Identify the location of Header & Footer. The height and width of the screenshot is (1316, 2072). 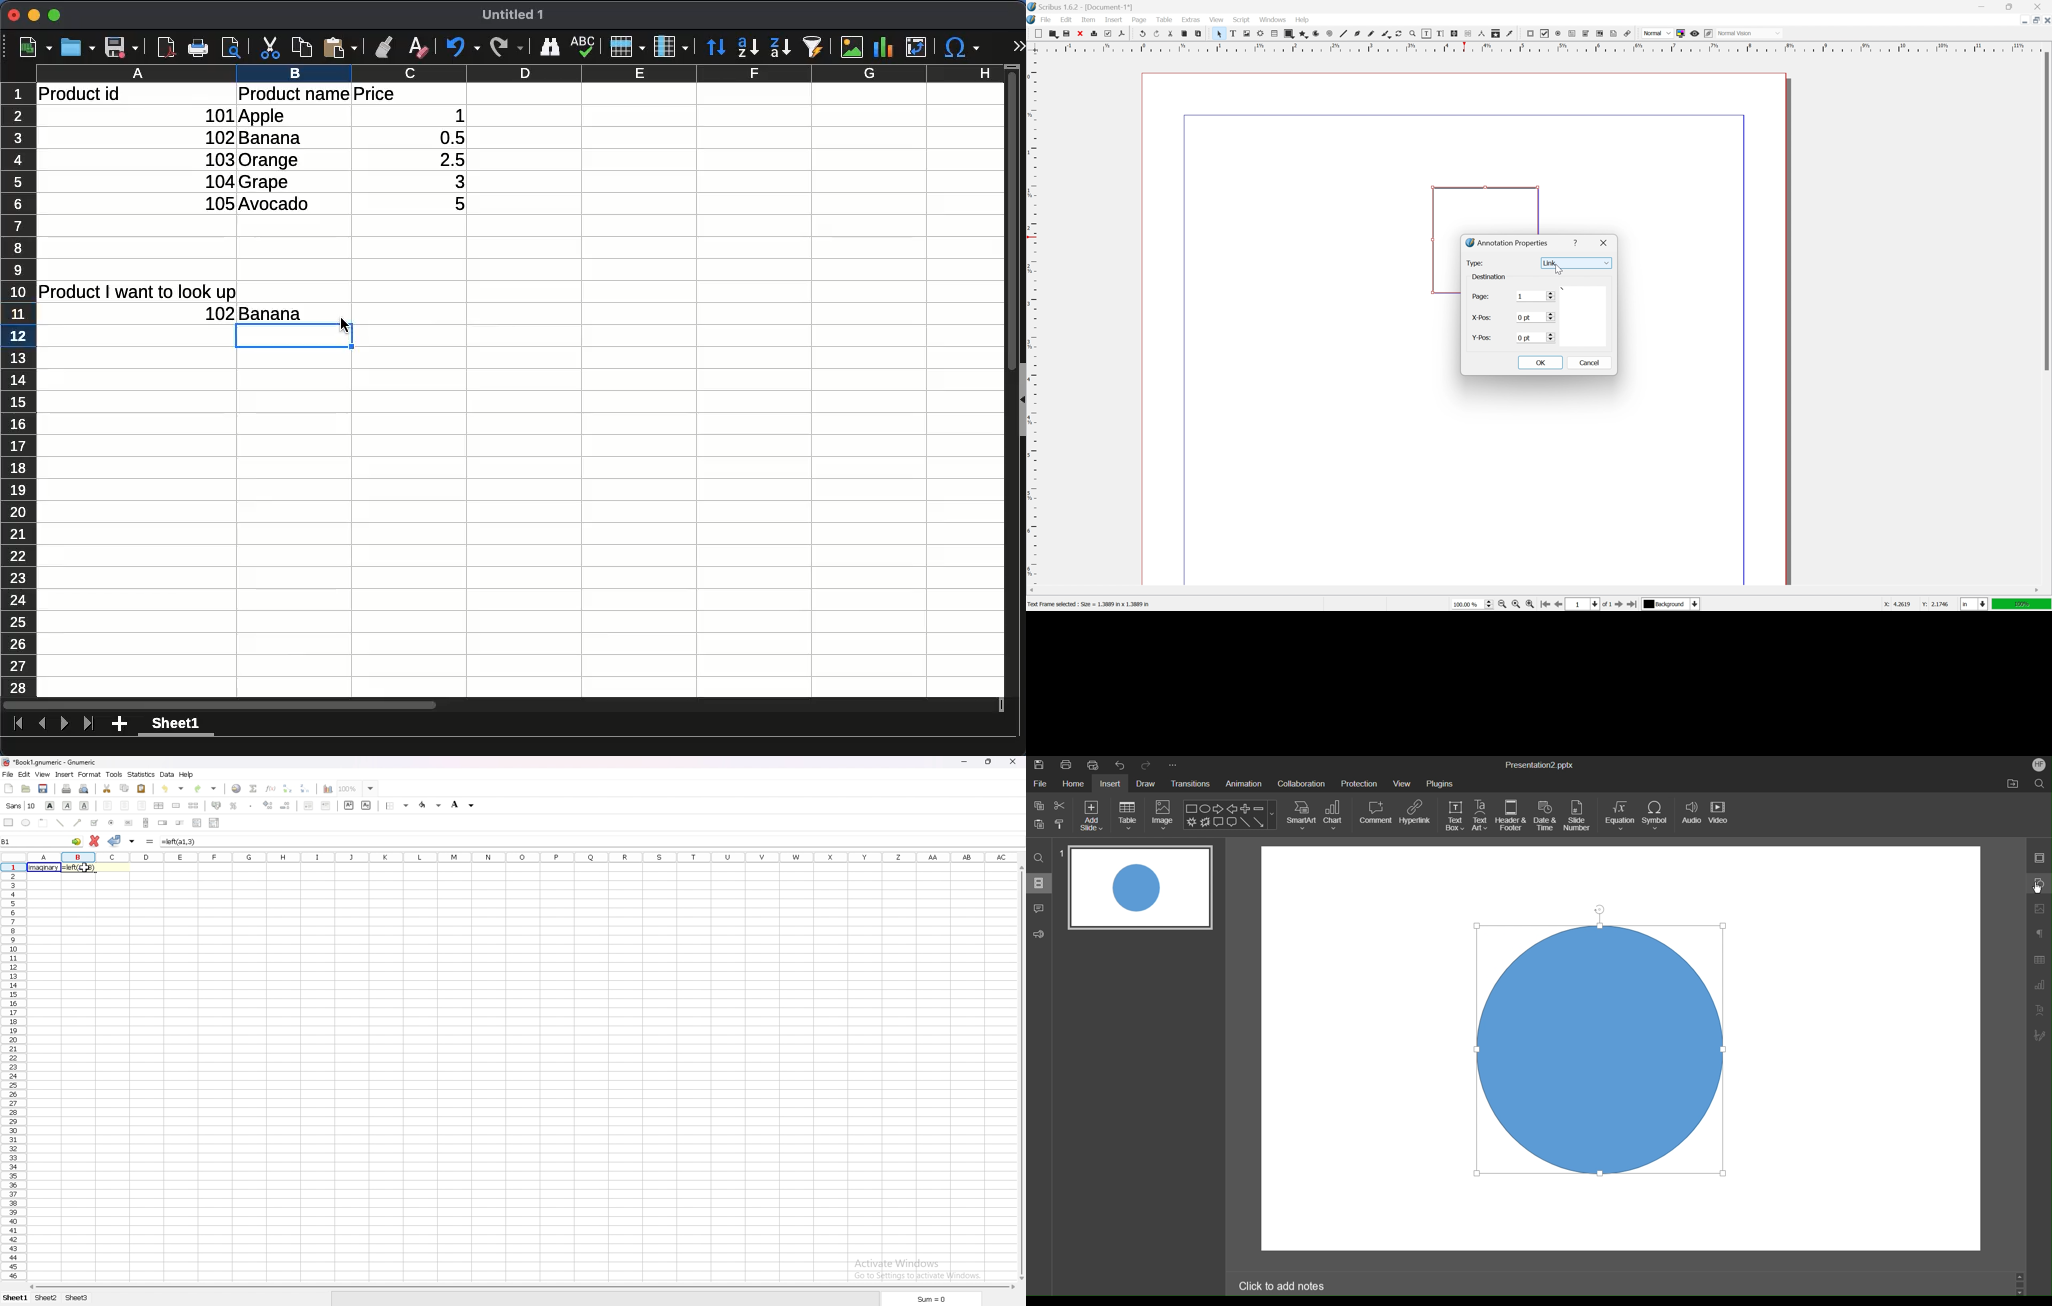
(1511, 816).